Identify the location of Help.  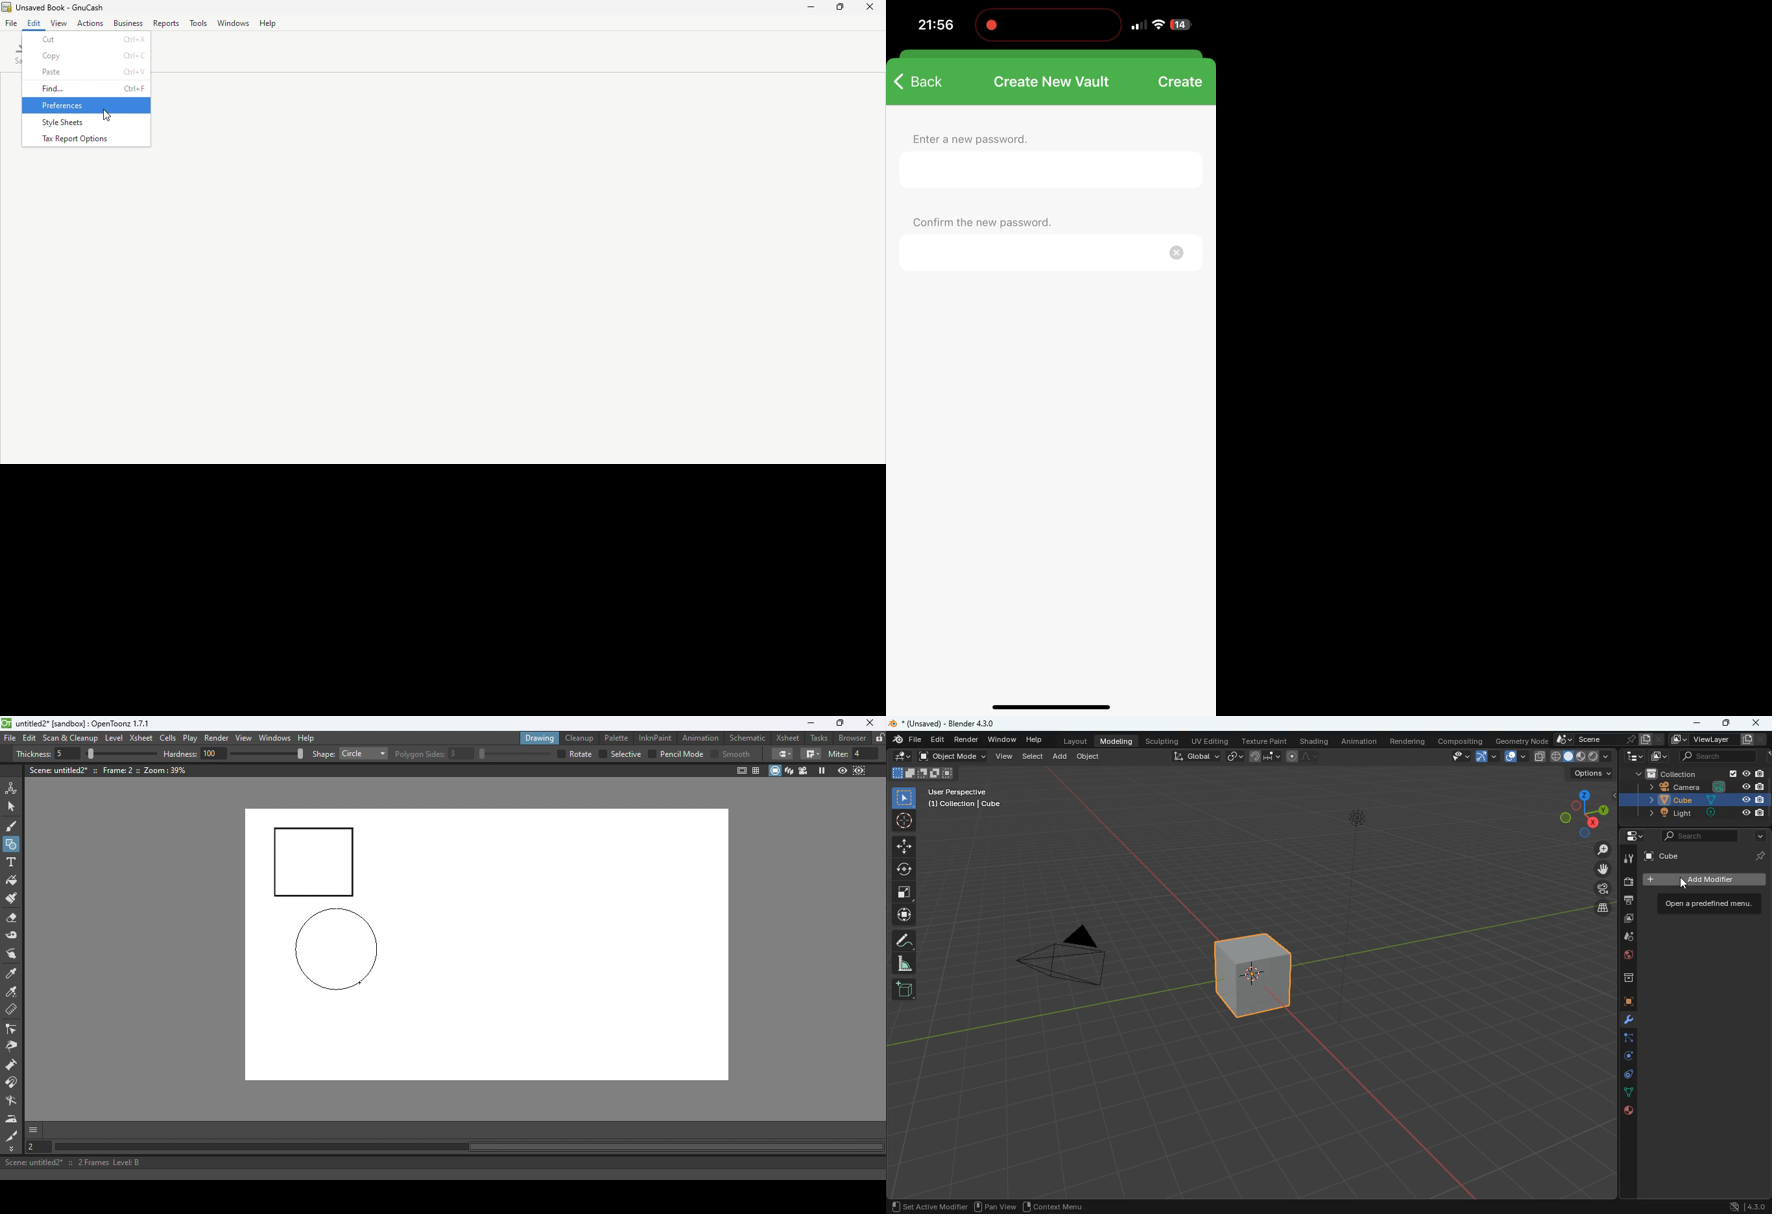
(268, 23).